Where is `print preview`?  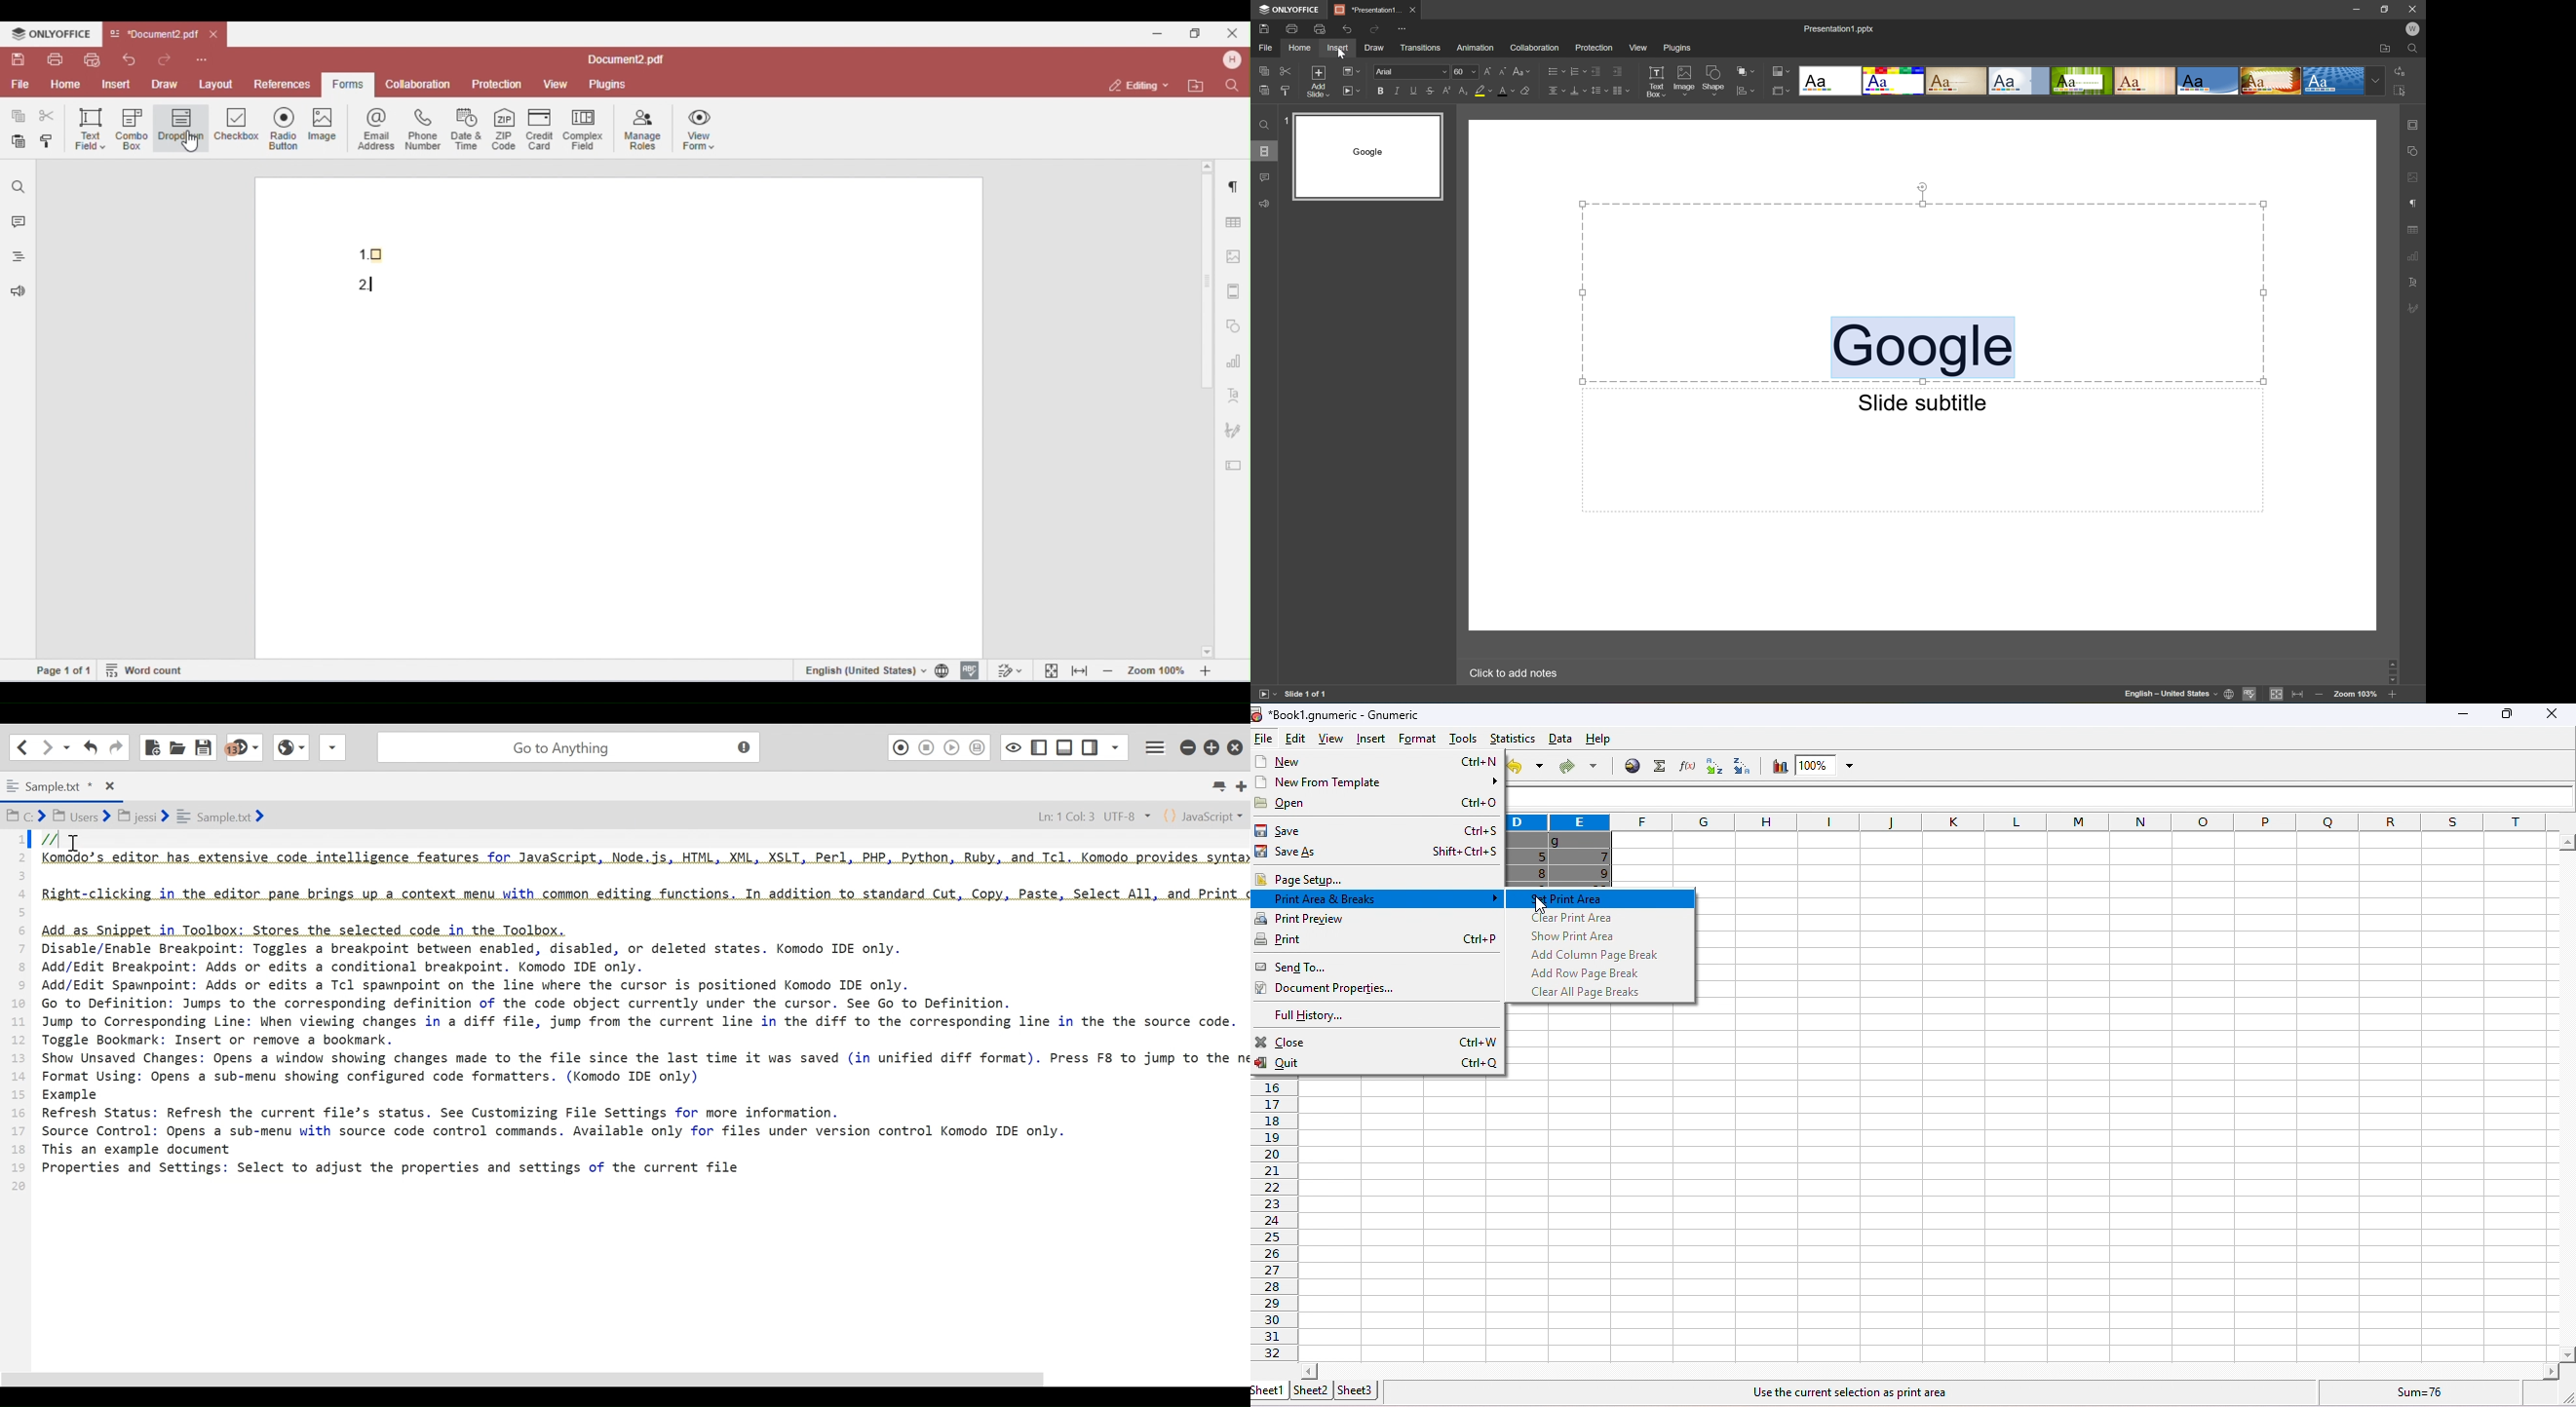
print preview is located at coordinates (1379, 919).